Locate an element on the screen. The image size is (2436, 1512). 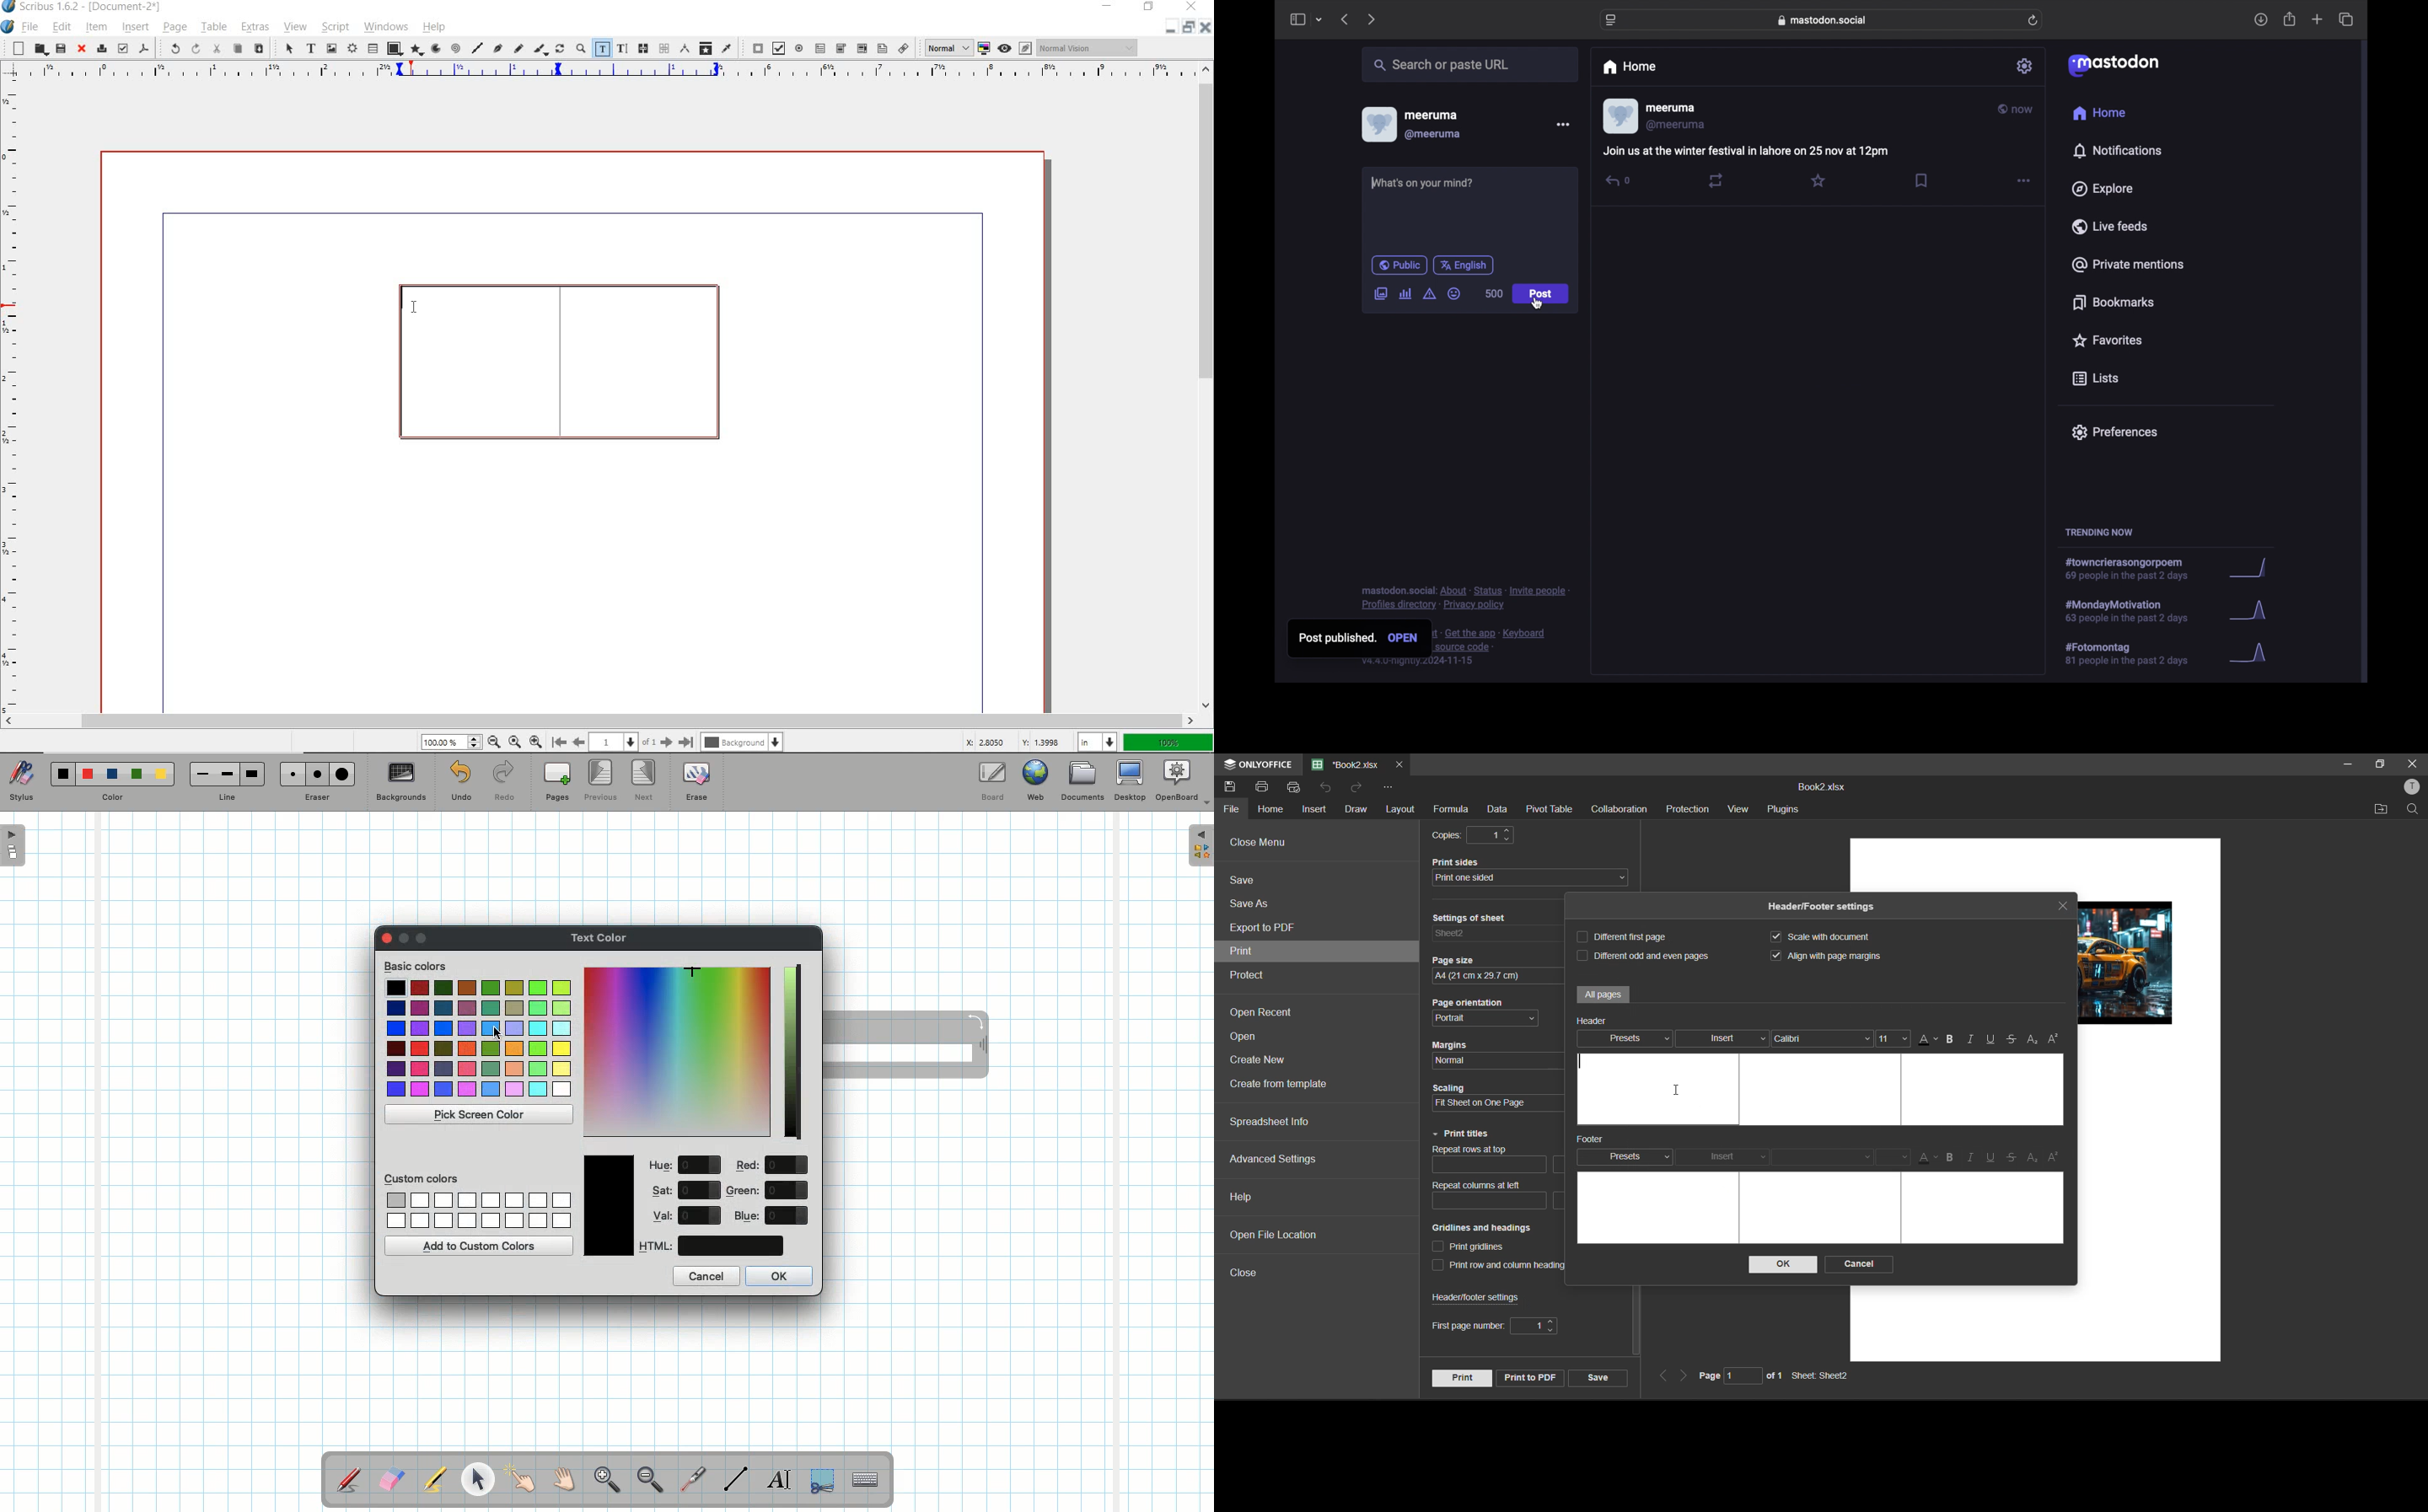
maximize is located at coordinates (2379, 764).